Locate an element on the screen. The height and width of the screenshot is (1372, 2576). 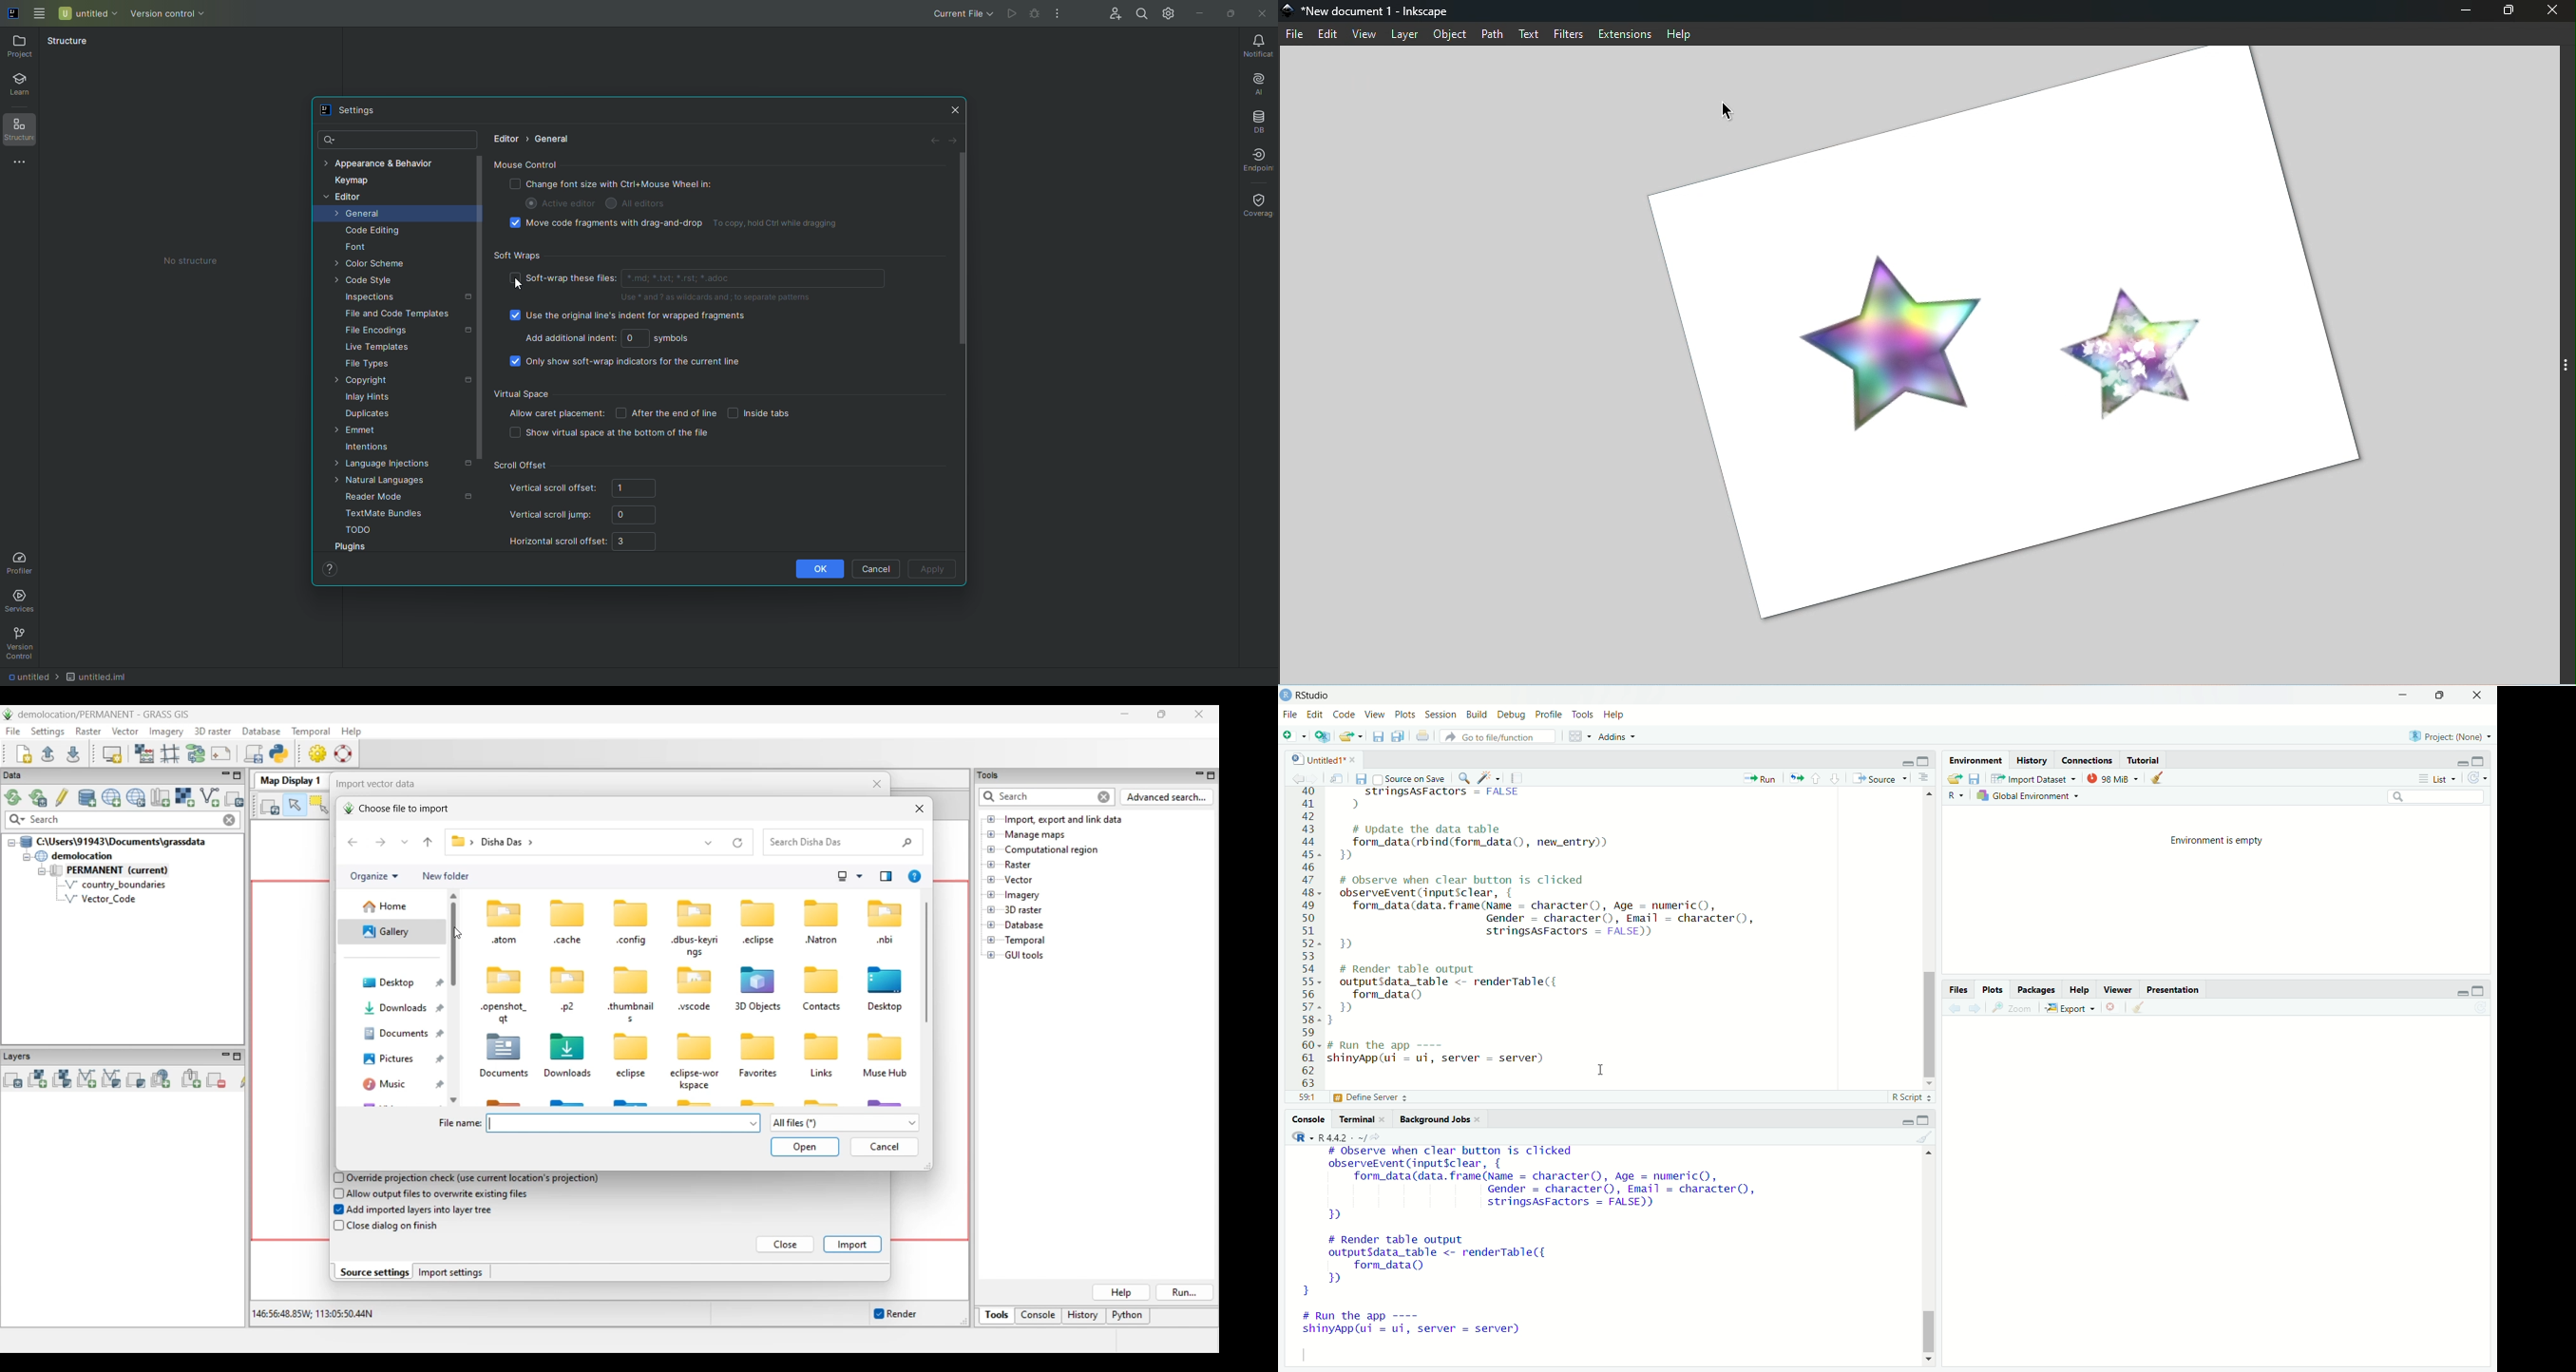
refresh the list of objects in the environment is located at coordinates (2482, 779).